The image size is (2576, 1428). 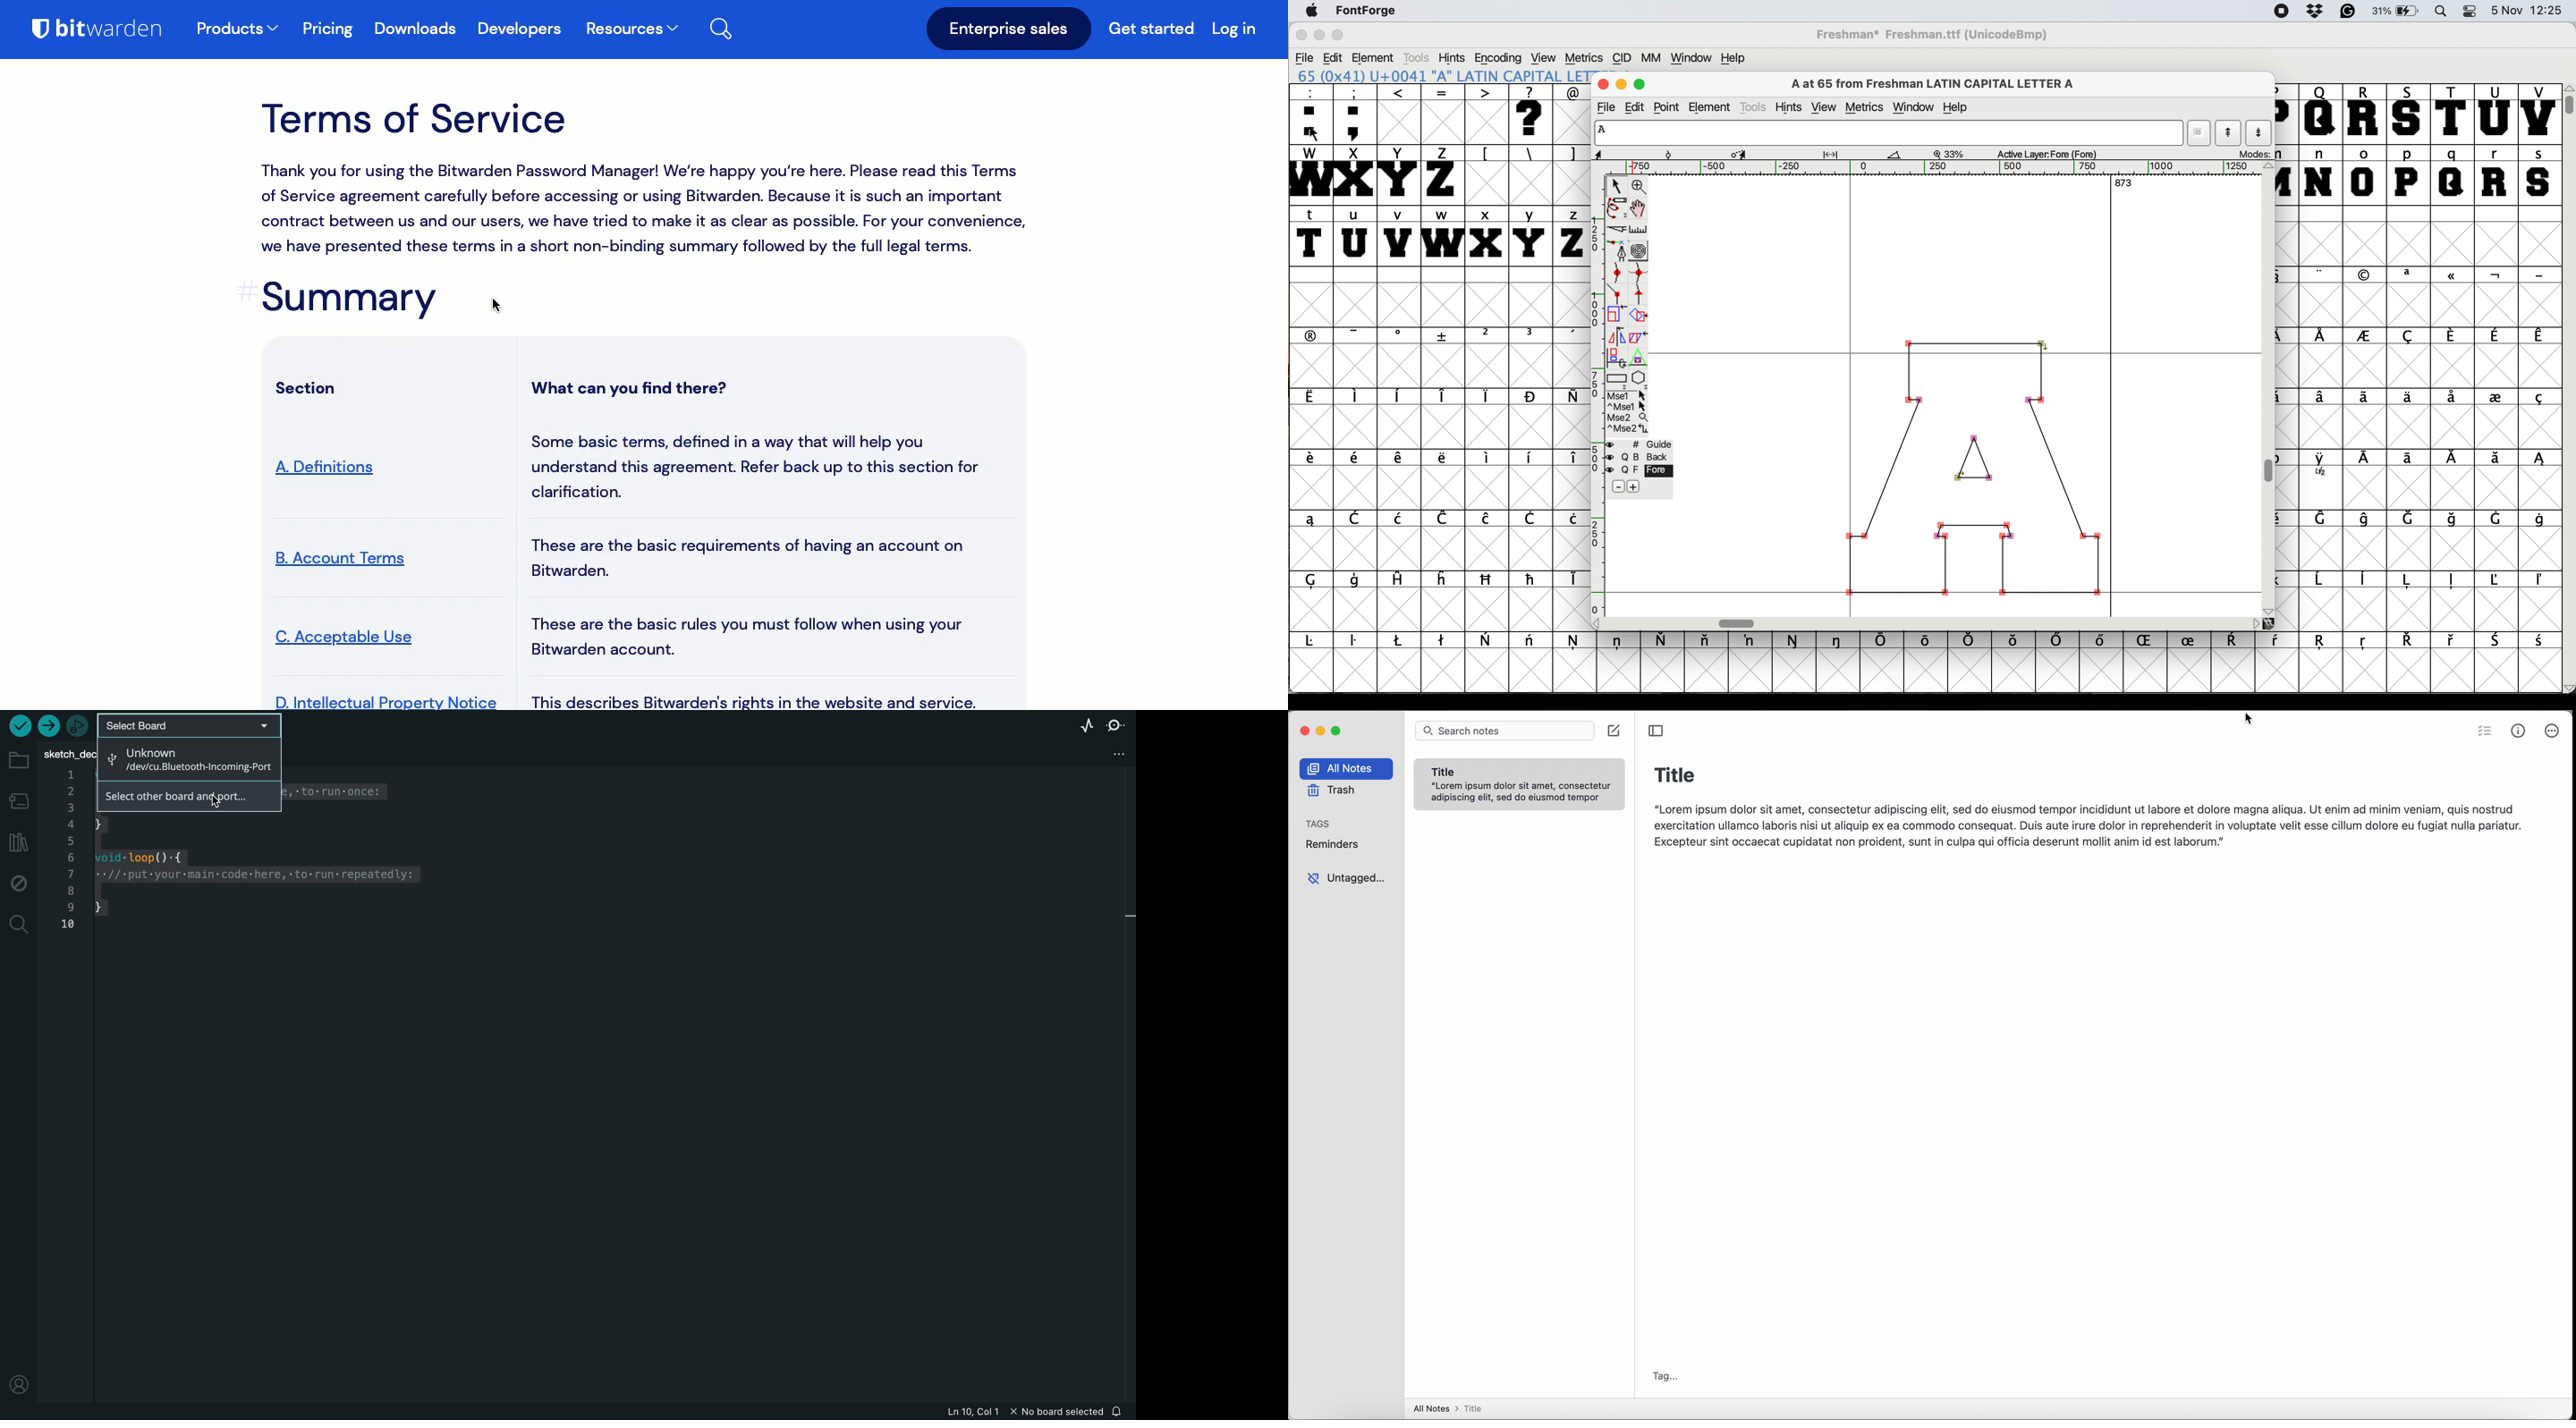 I want to click on symbol, so click(x=2539, y=642).